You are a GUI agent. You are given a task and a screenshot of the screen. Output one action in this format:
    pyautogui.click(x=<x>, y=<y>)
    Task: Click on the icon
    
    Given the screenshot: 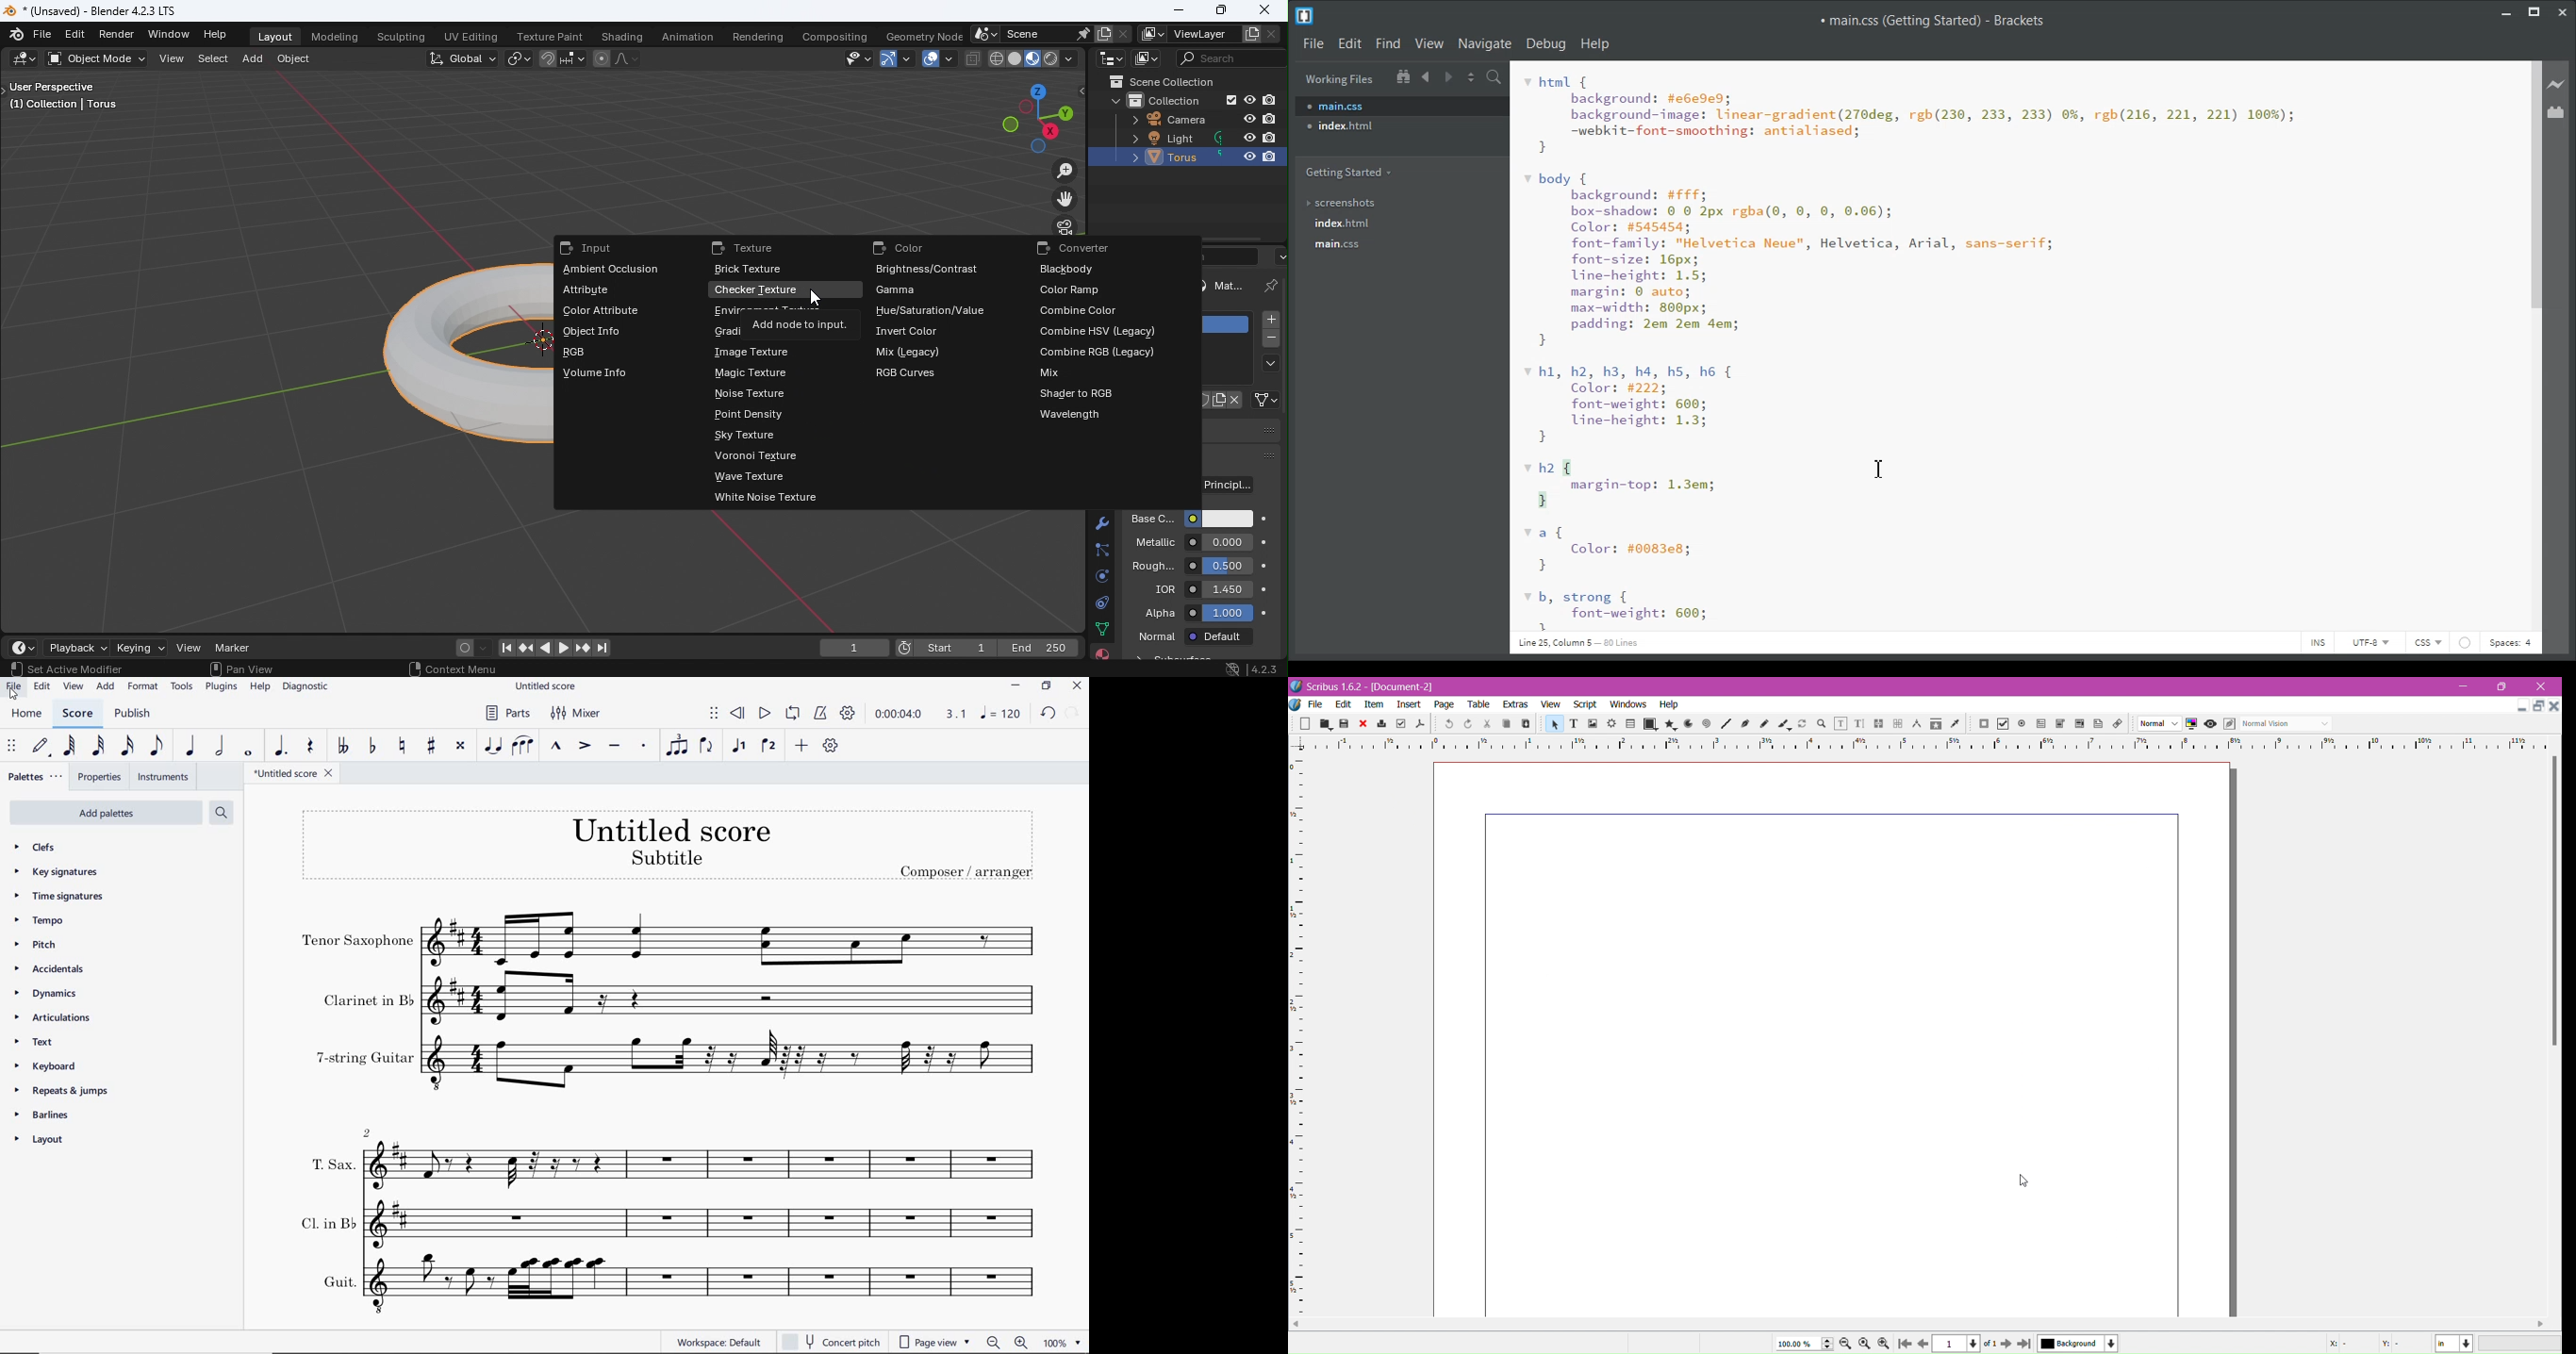 What is the action you would take?
    pyautogui.click(x=2021, y=723)
    